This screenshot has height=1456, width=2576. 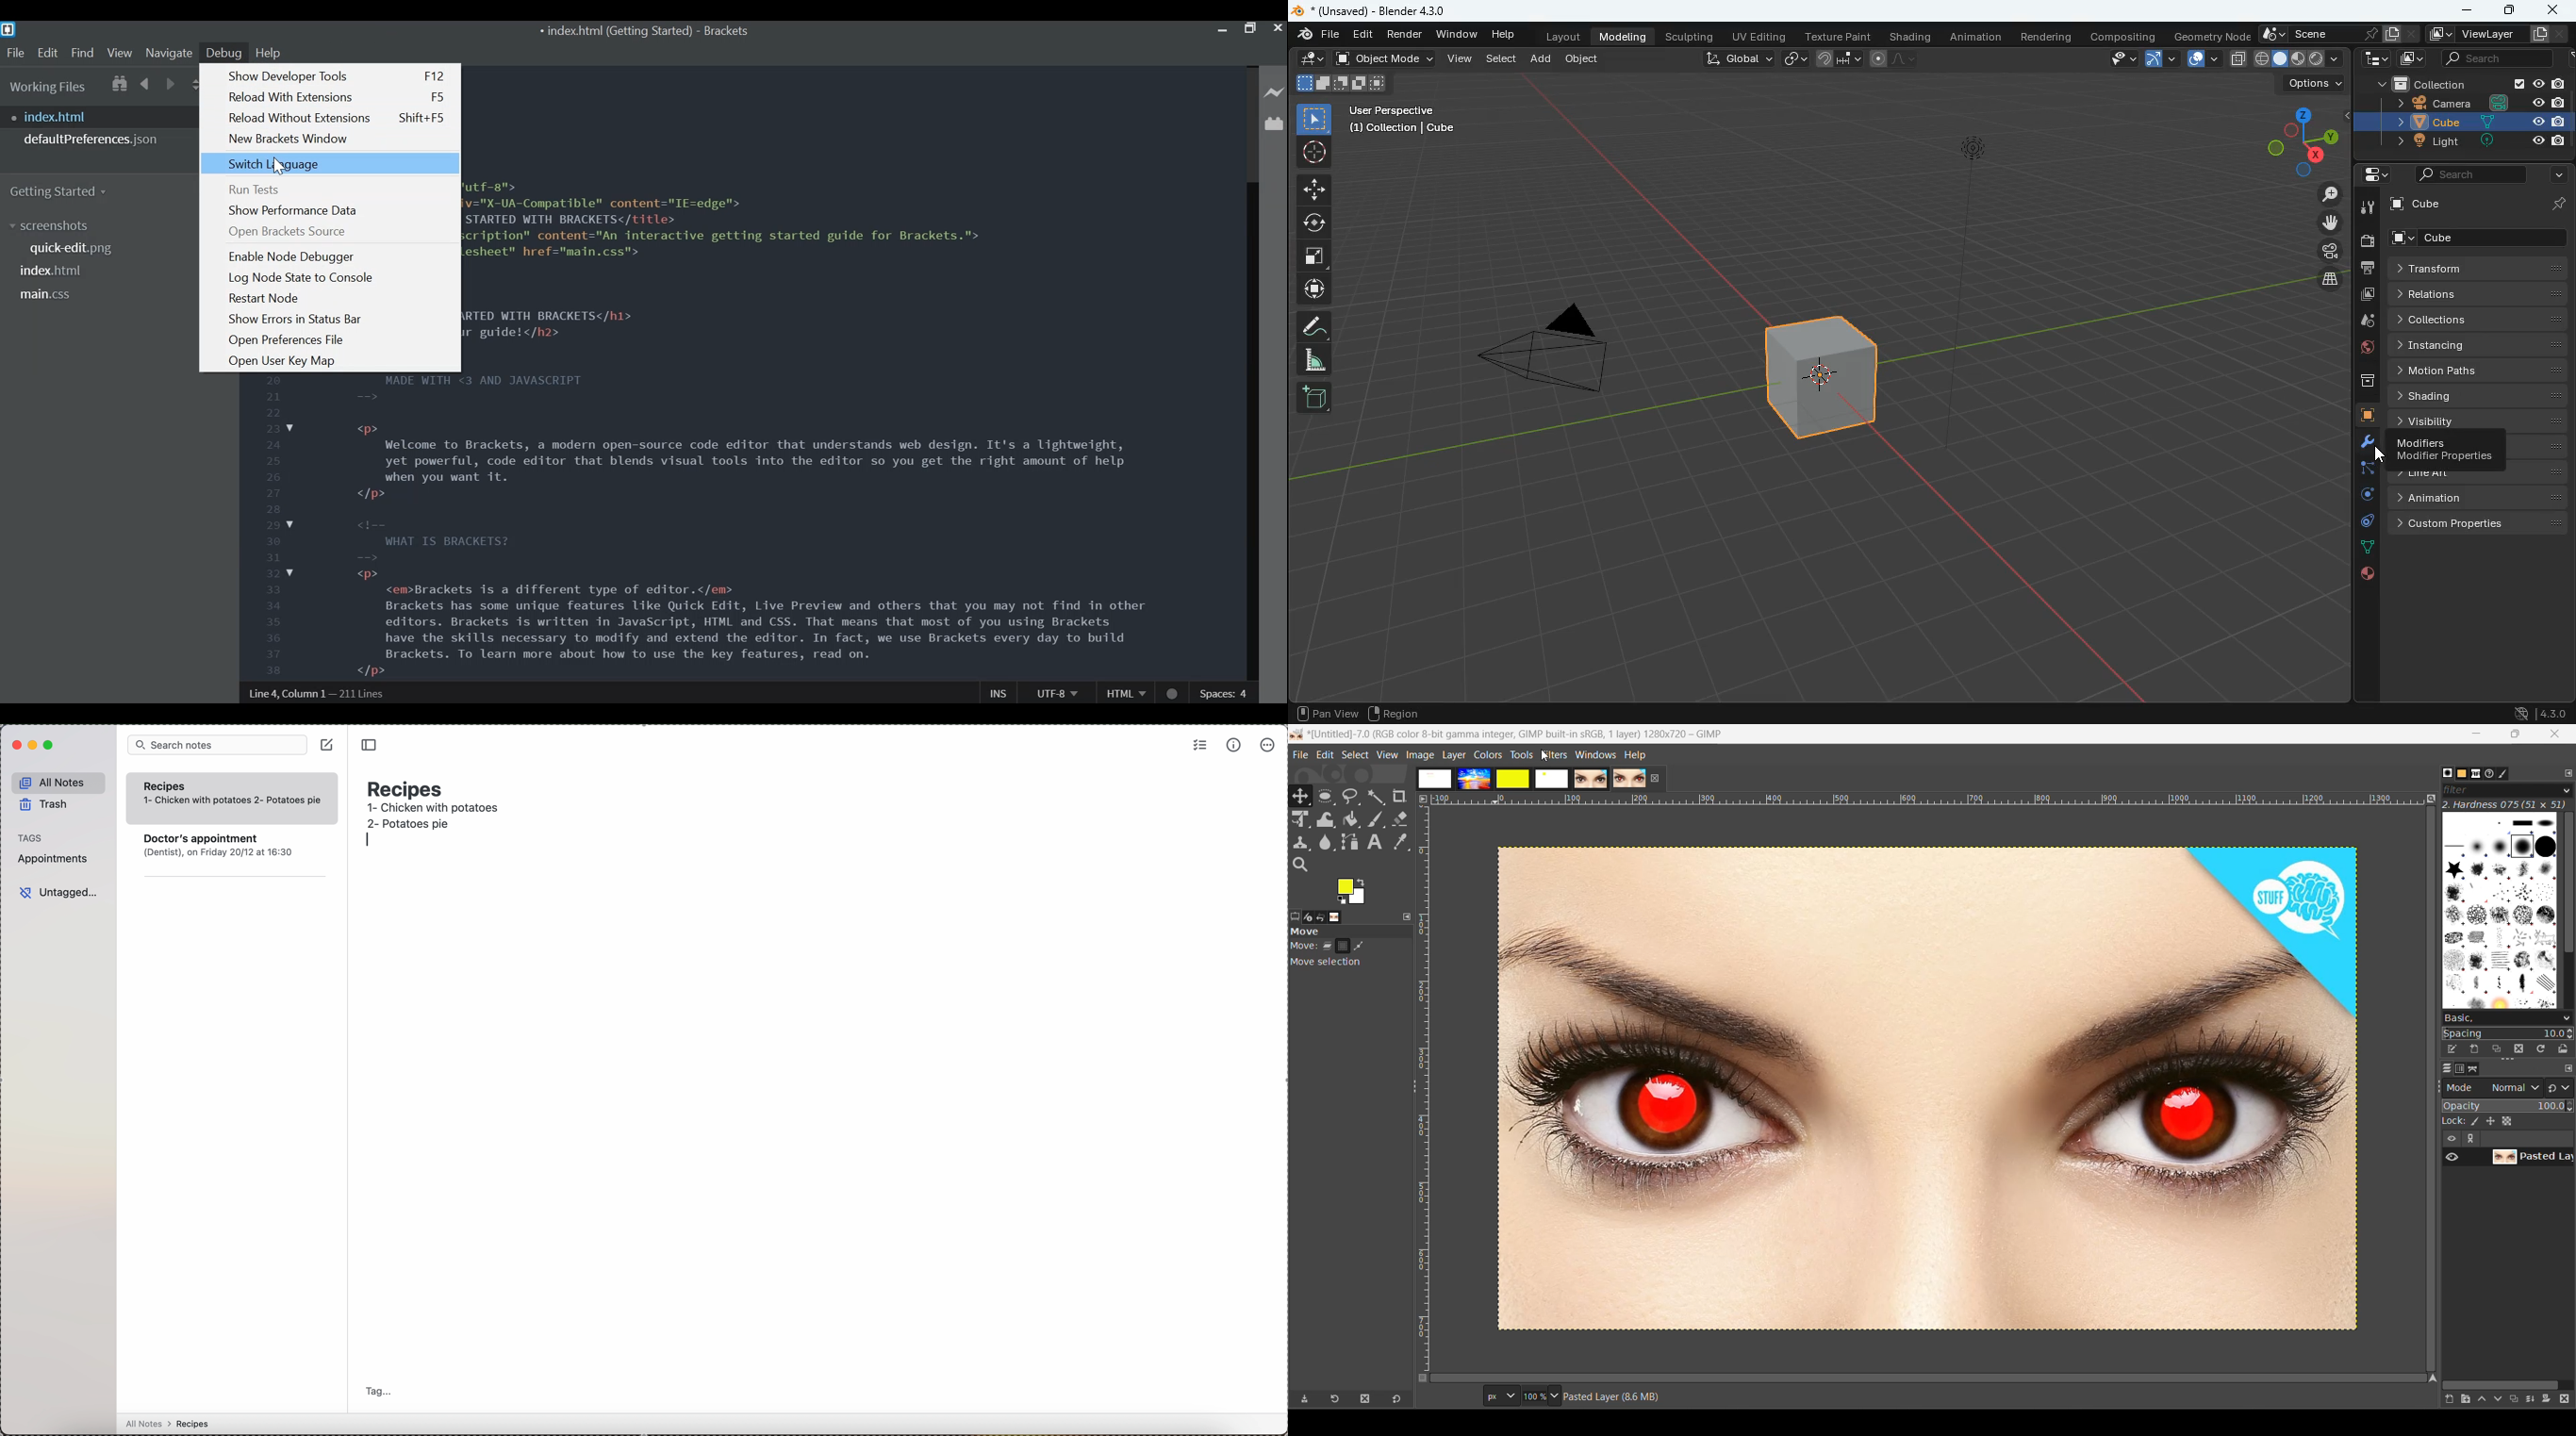 What do you see at coordinates (725, 32) in the screenshot?
I see `Brackets` at bounding box center [725, 32].